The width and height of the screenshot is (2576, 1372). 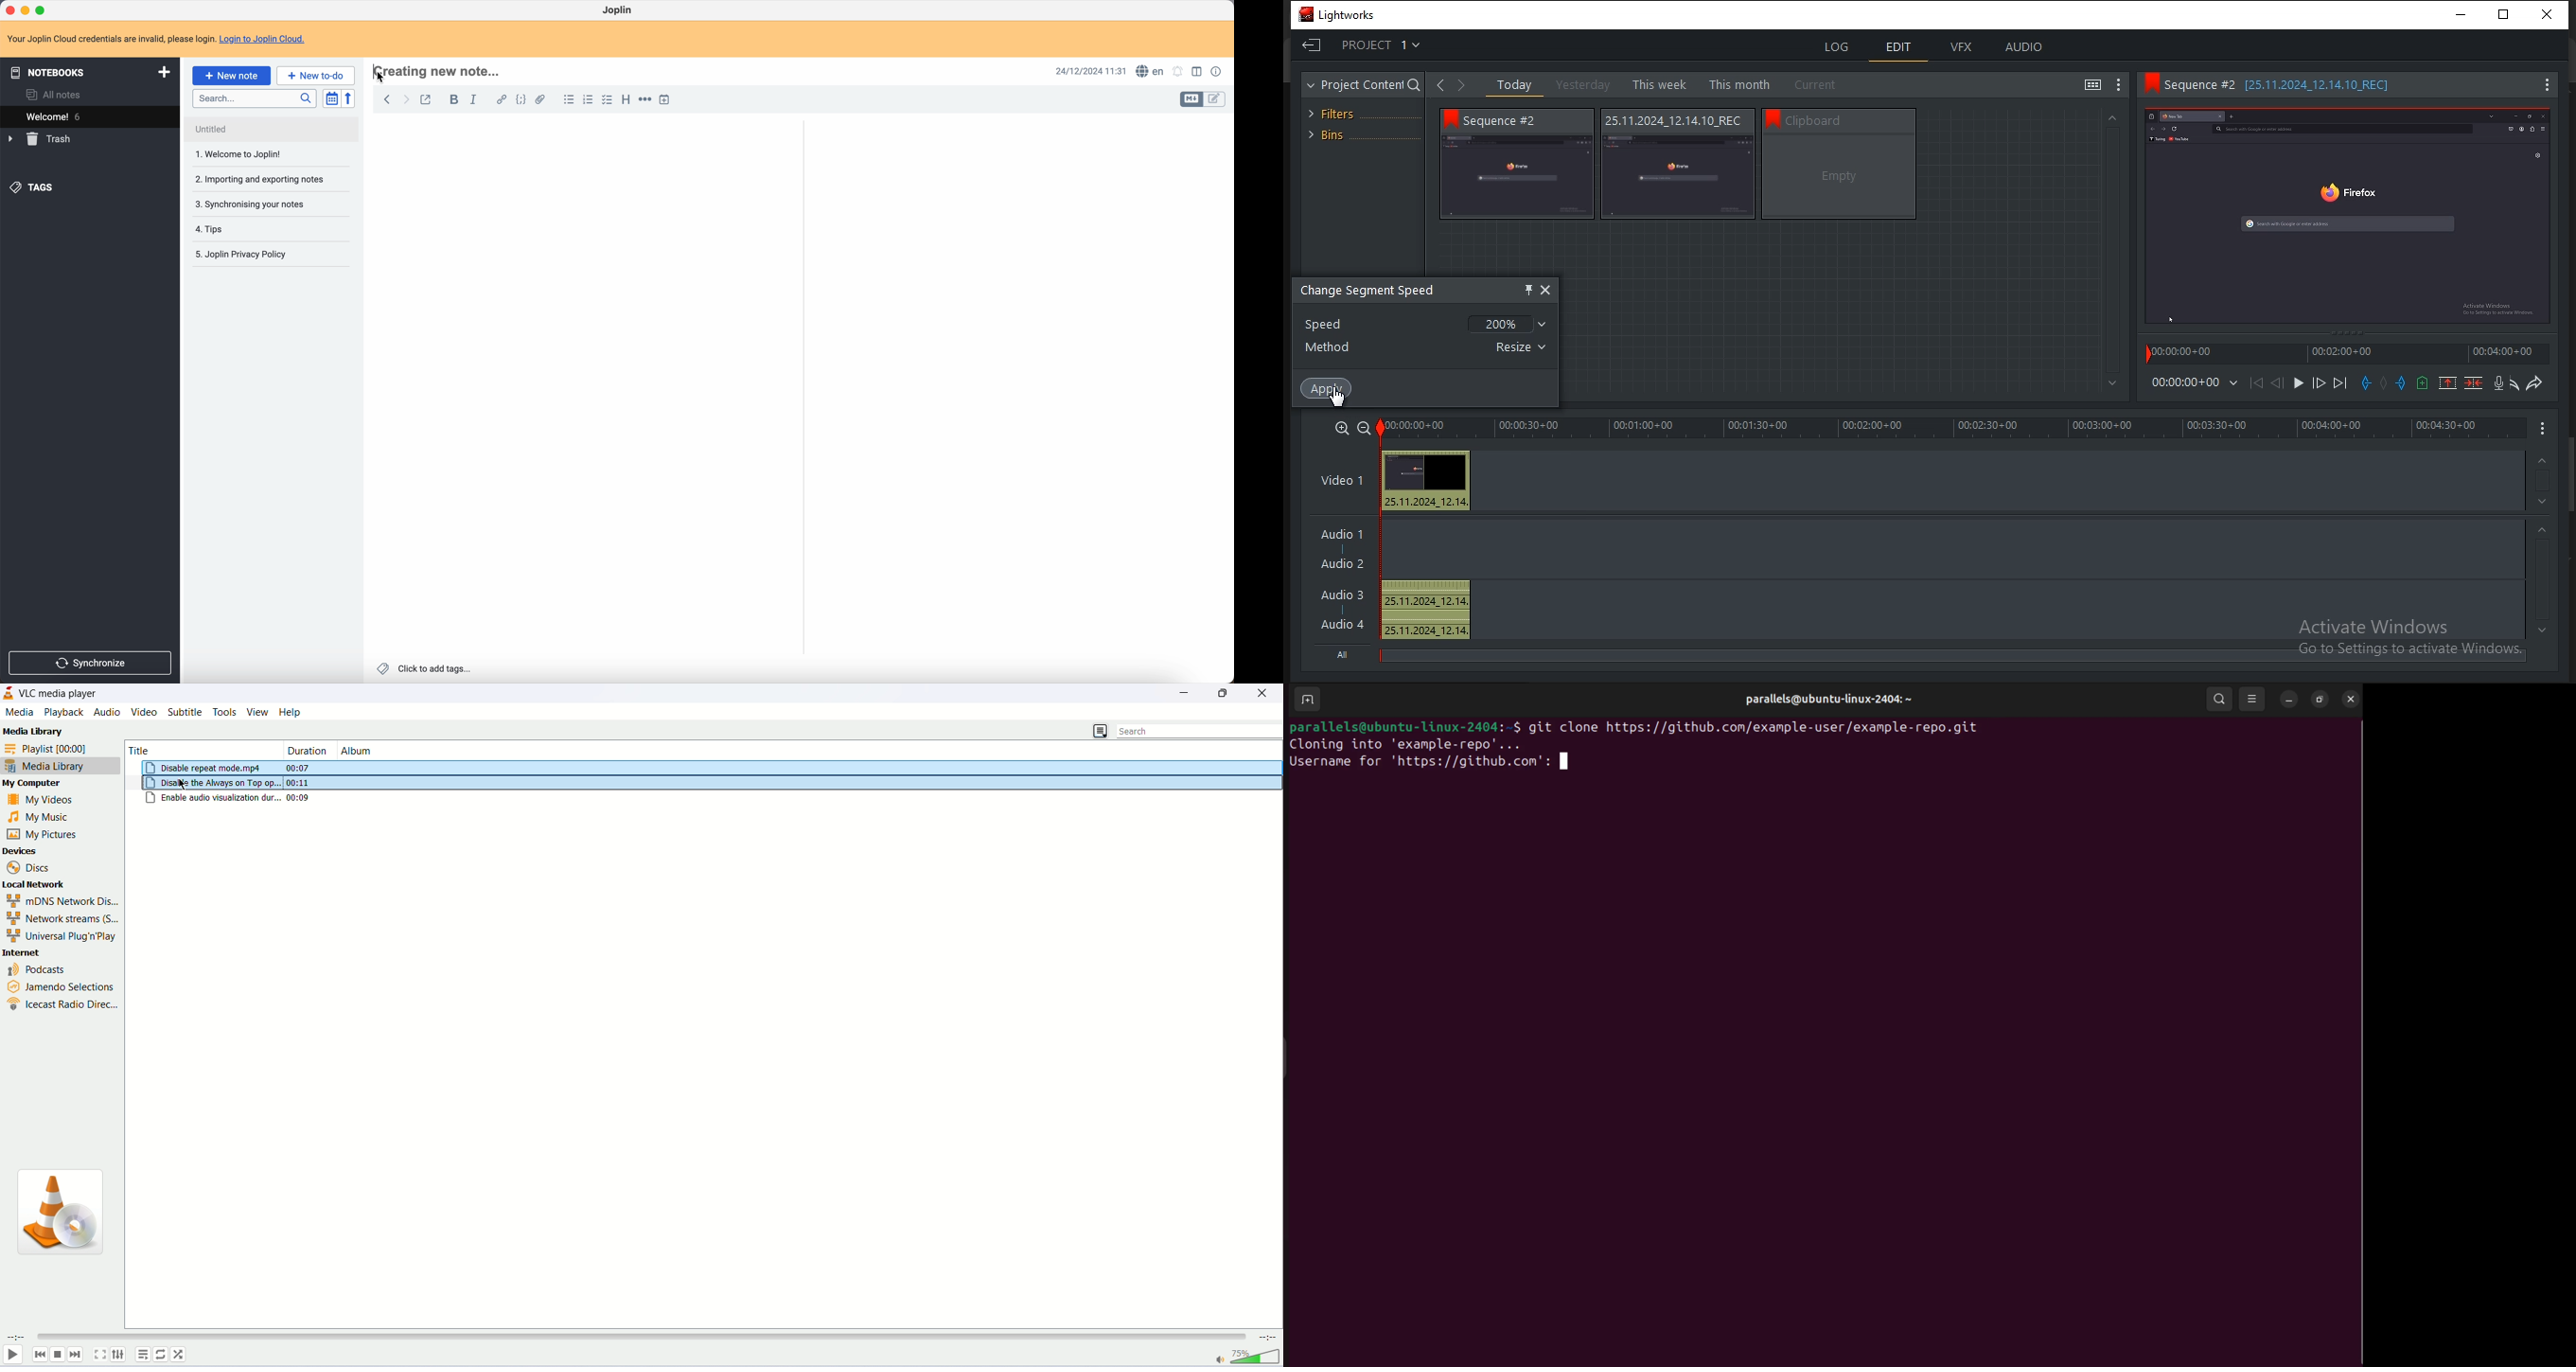 I want to click on Menu, so click(x=2544, y=429).